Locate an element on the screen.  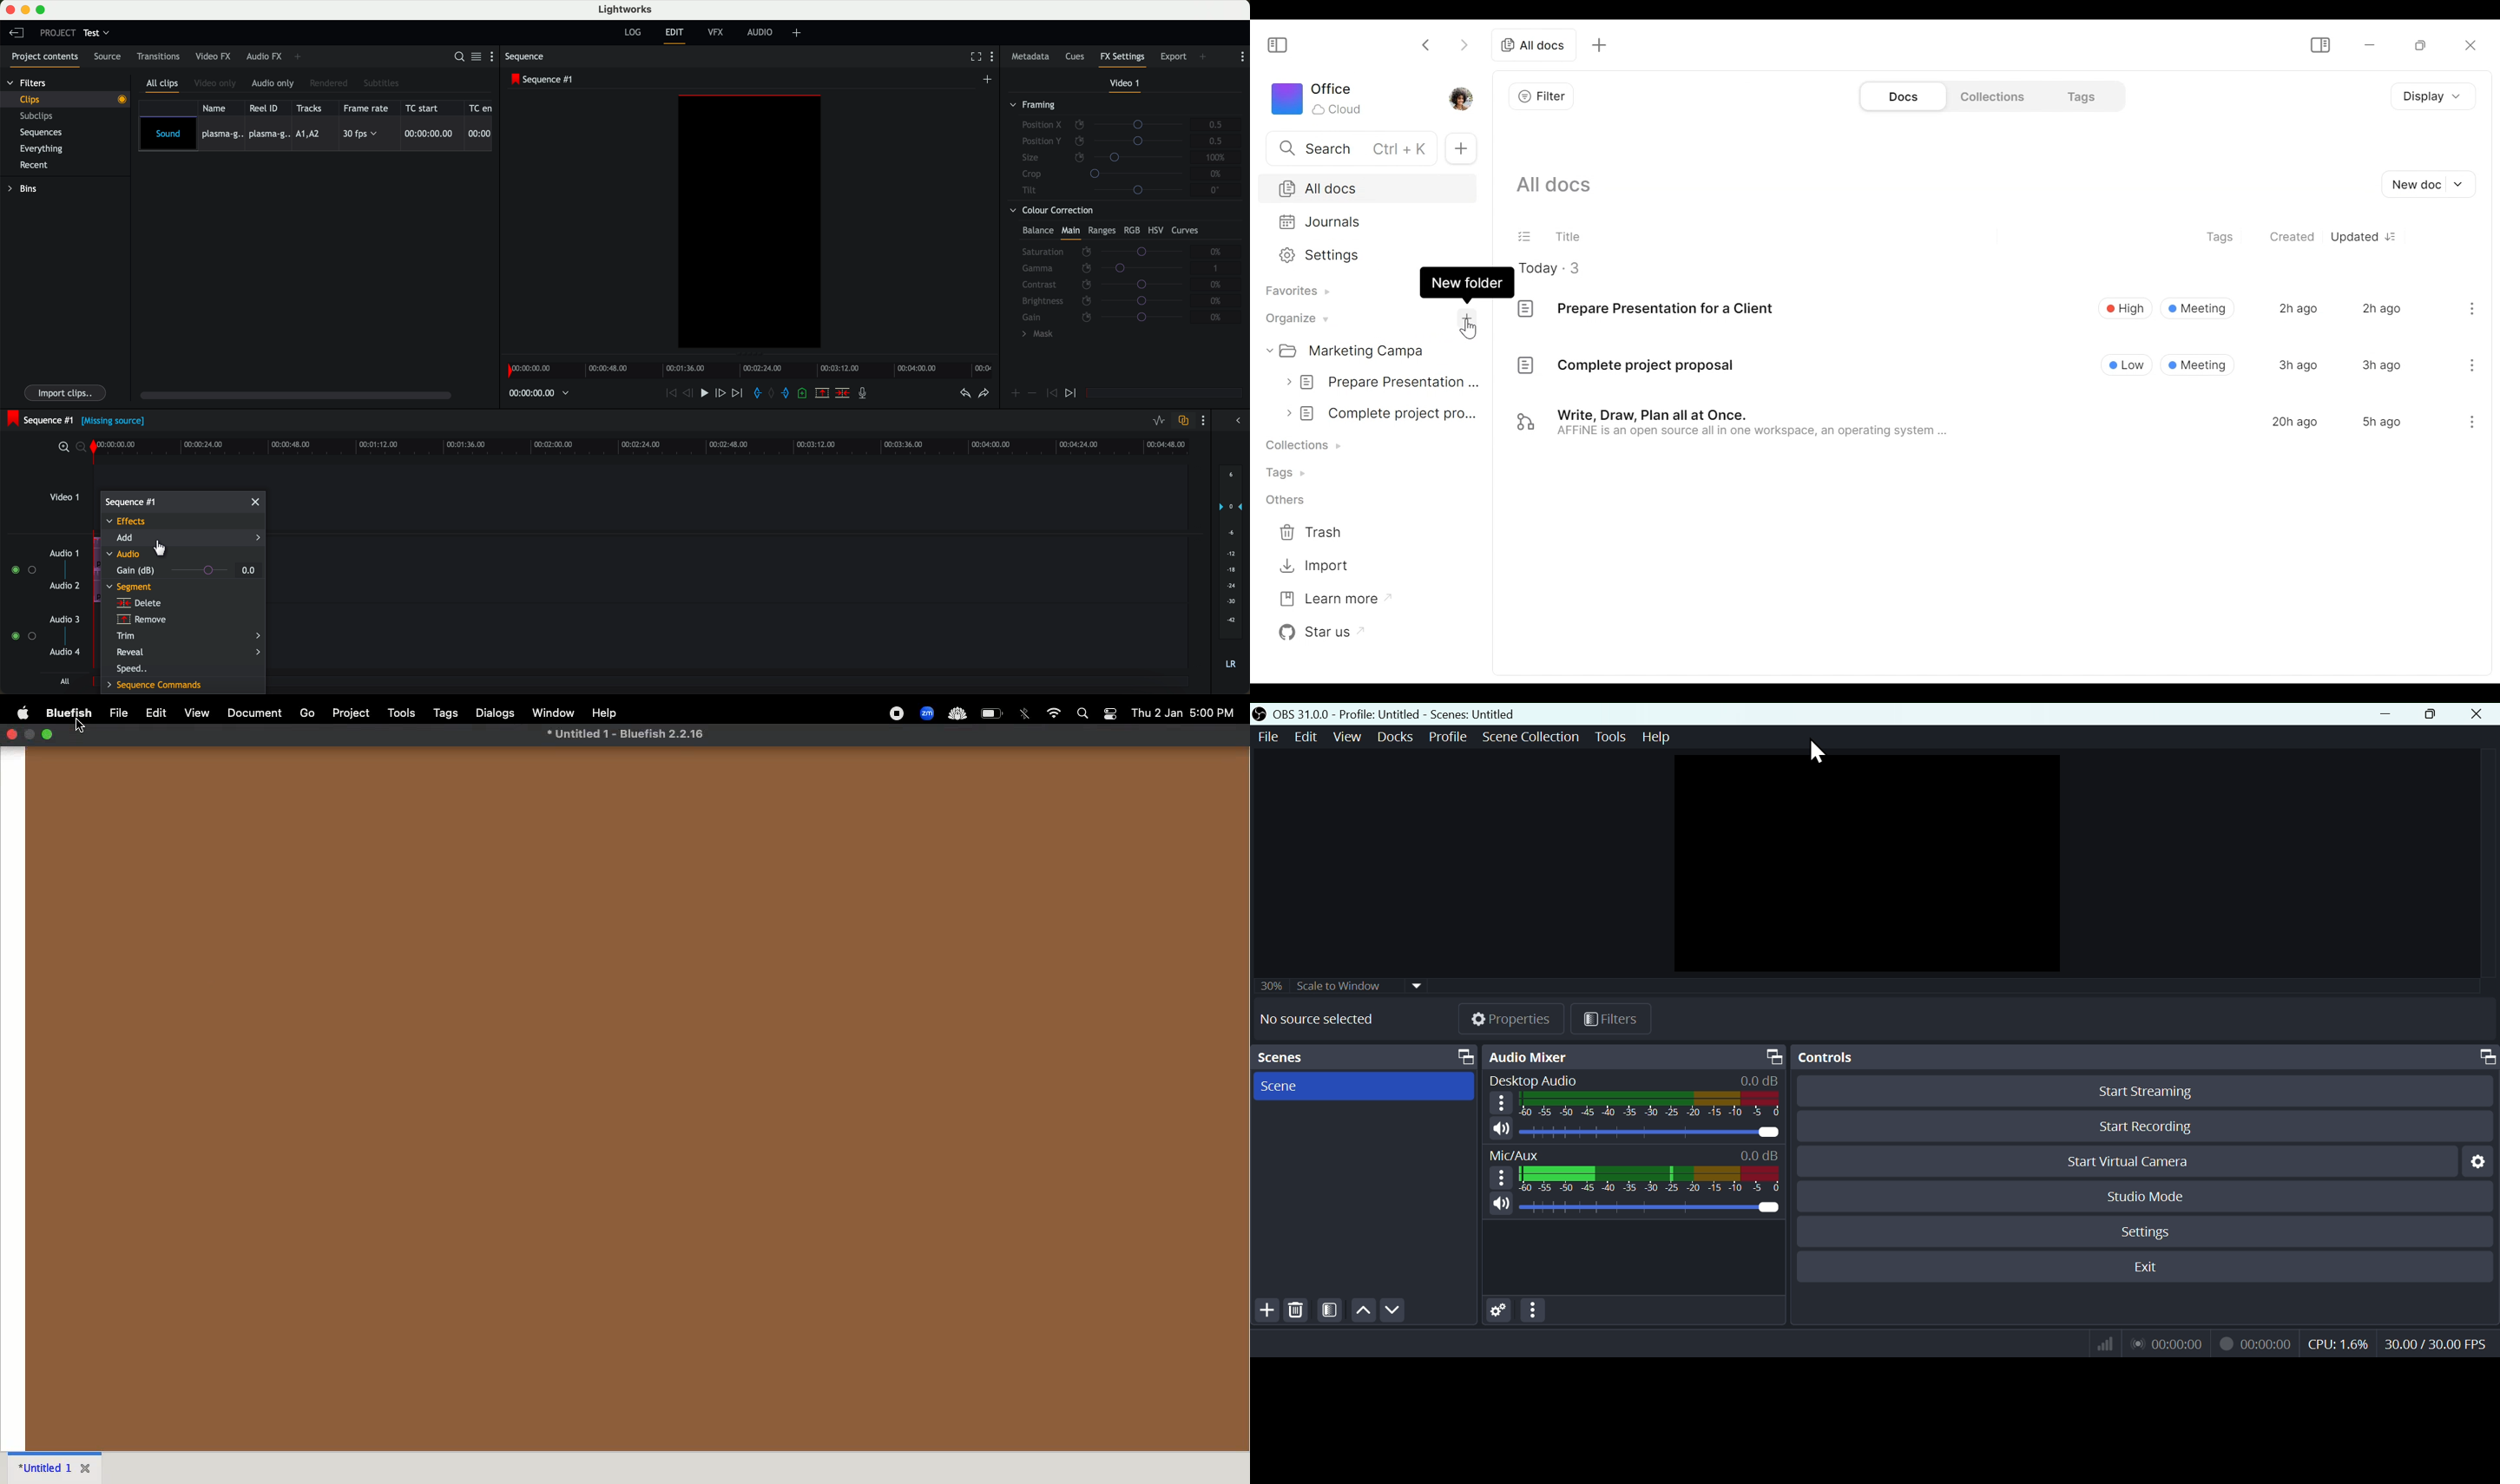
segment is located at coordinates (130, 588).